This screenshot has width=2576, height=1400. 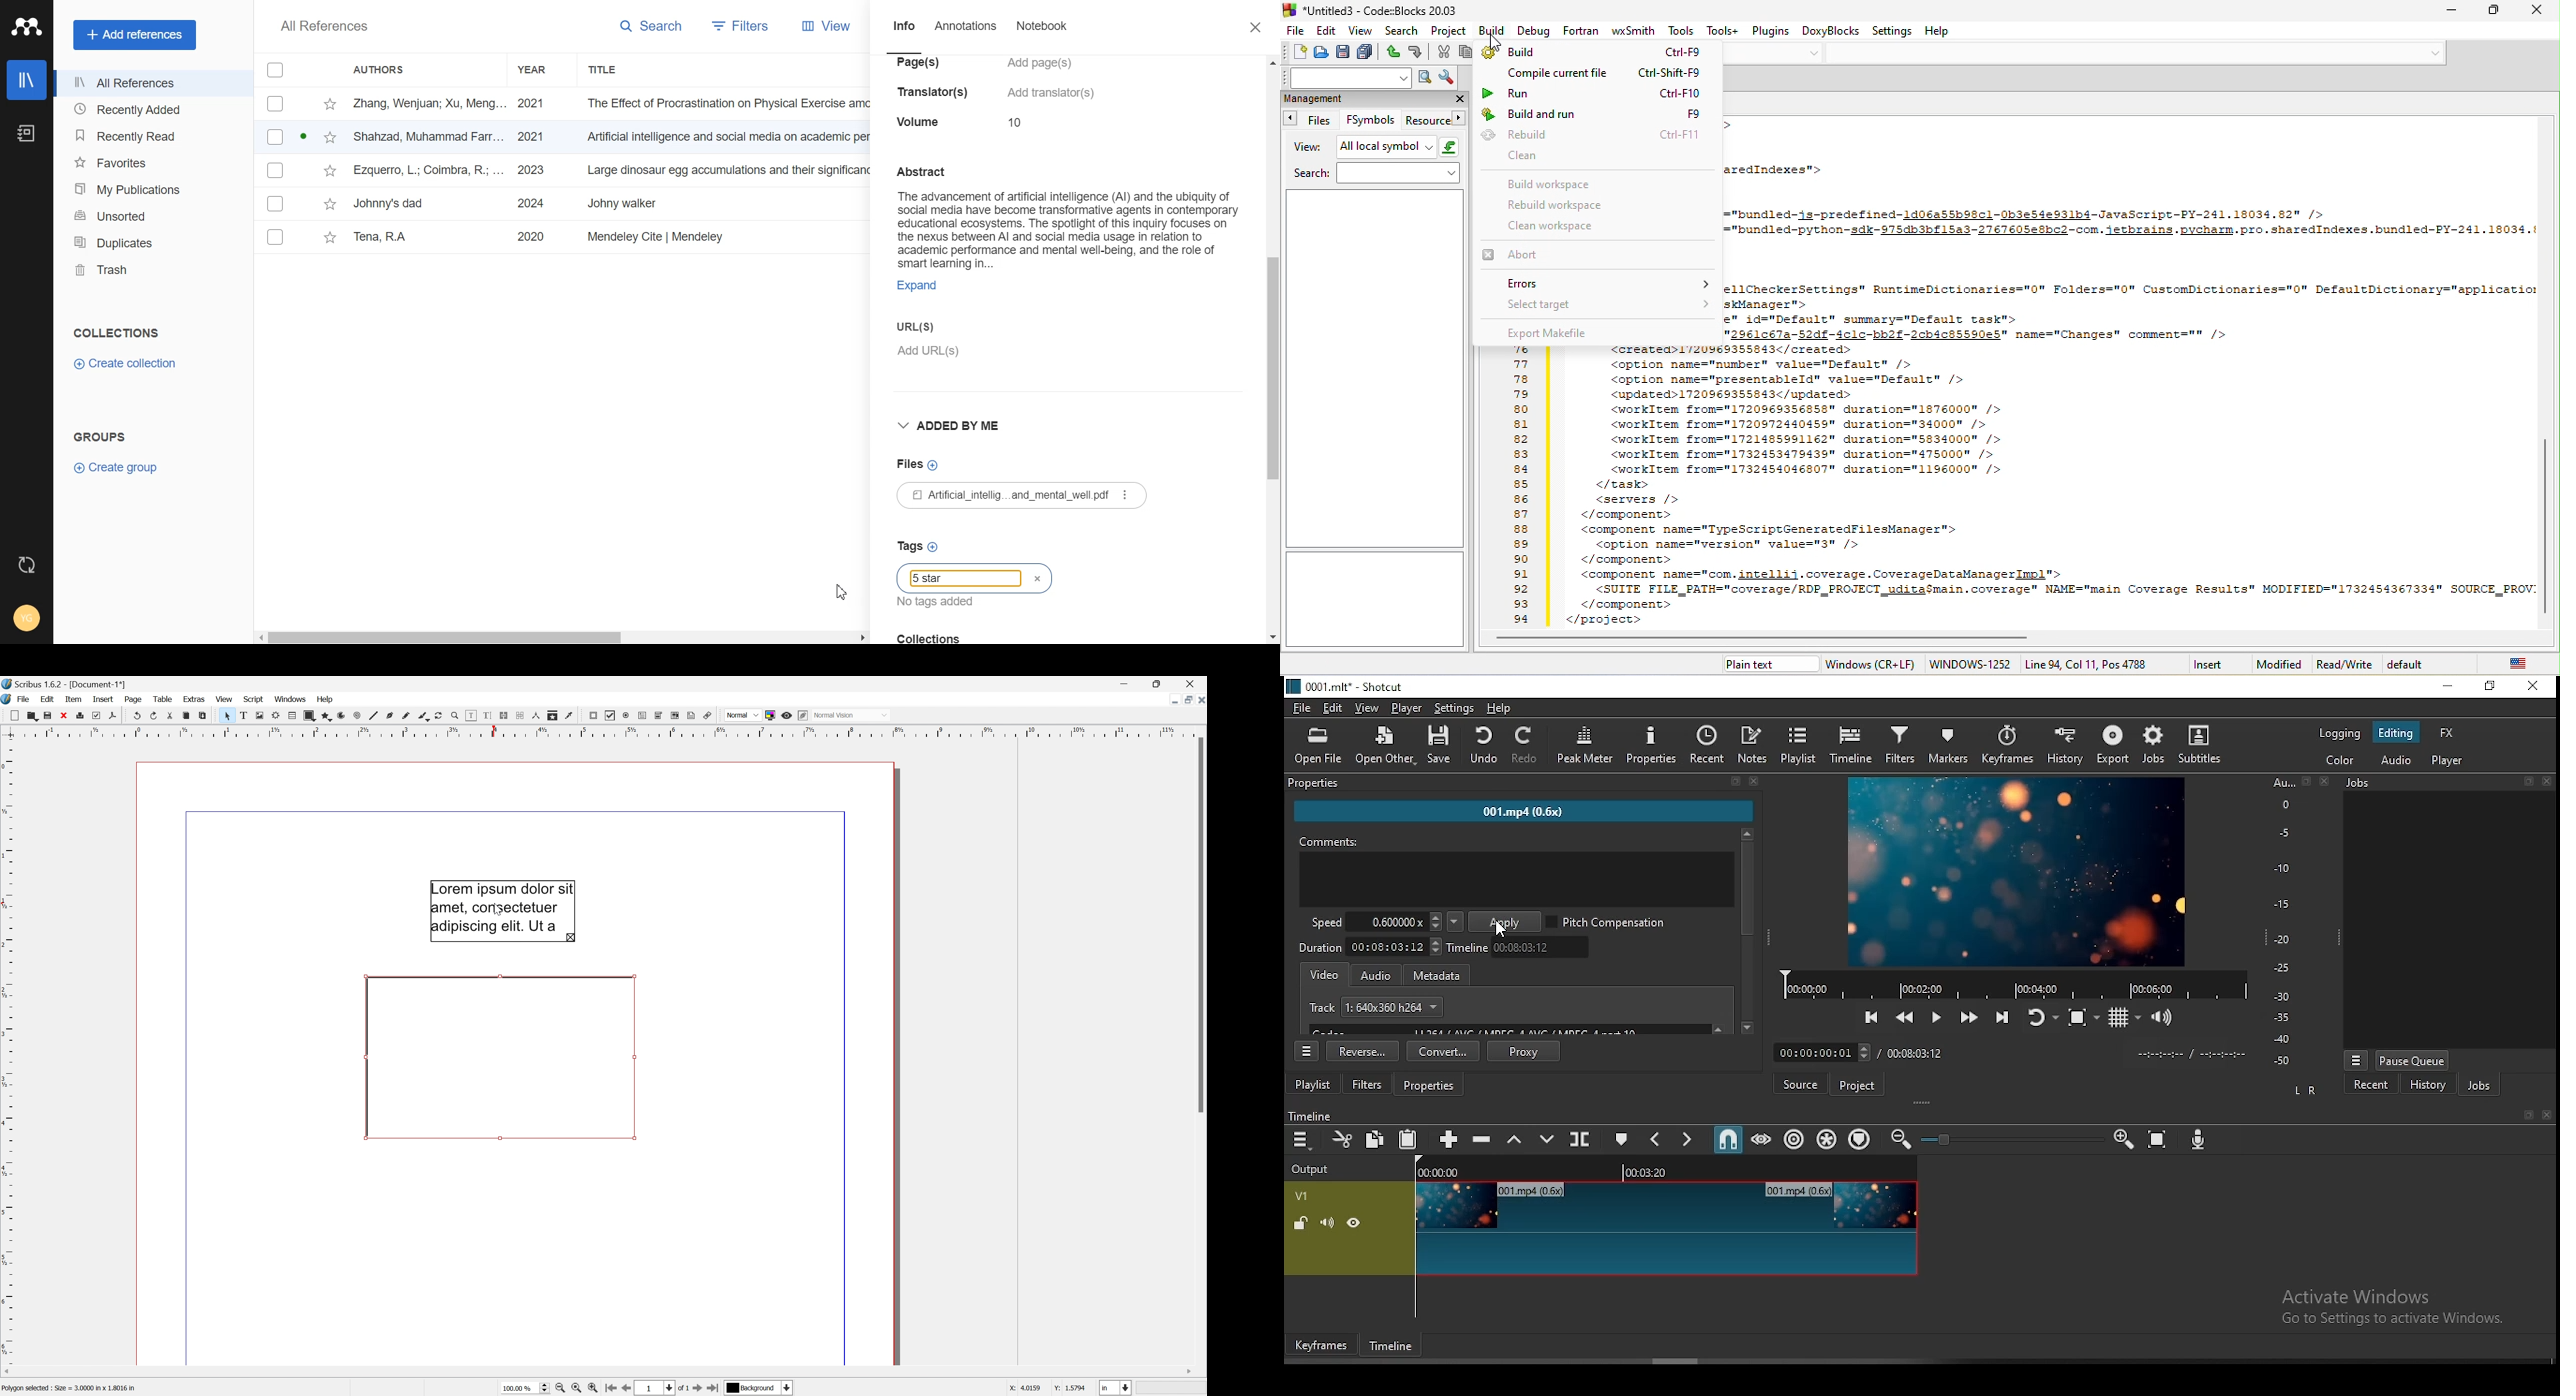 What do you see at coordinates (1401, 147) in the screenshot?
I see `all local symbol` at bounding box center [1401, 147].